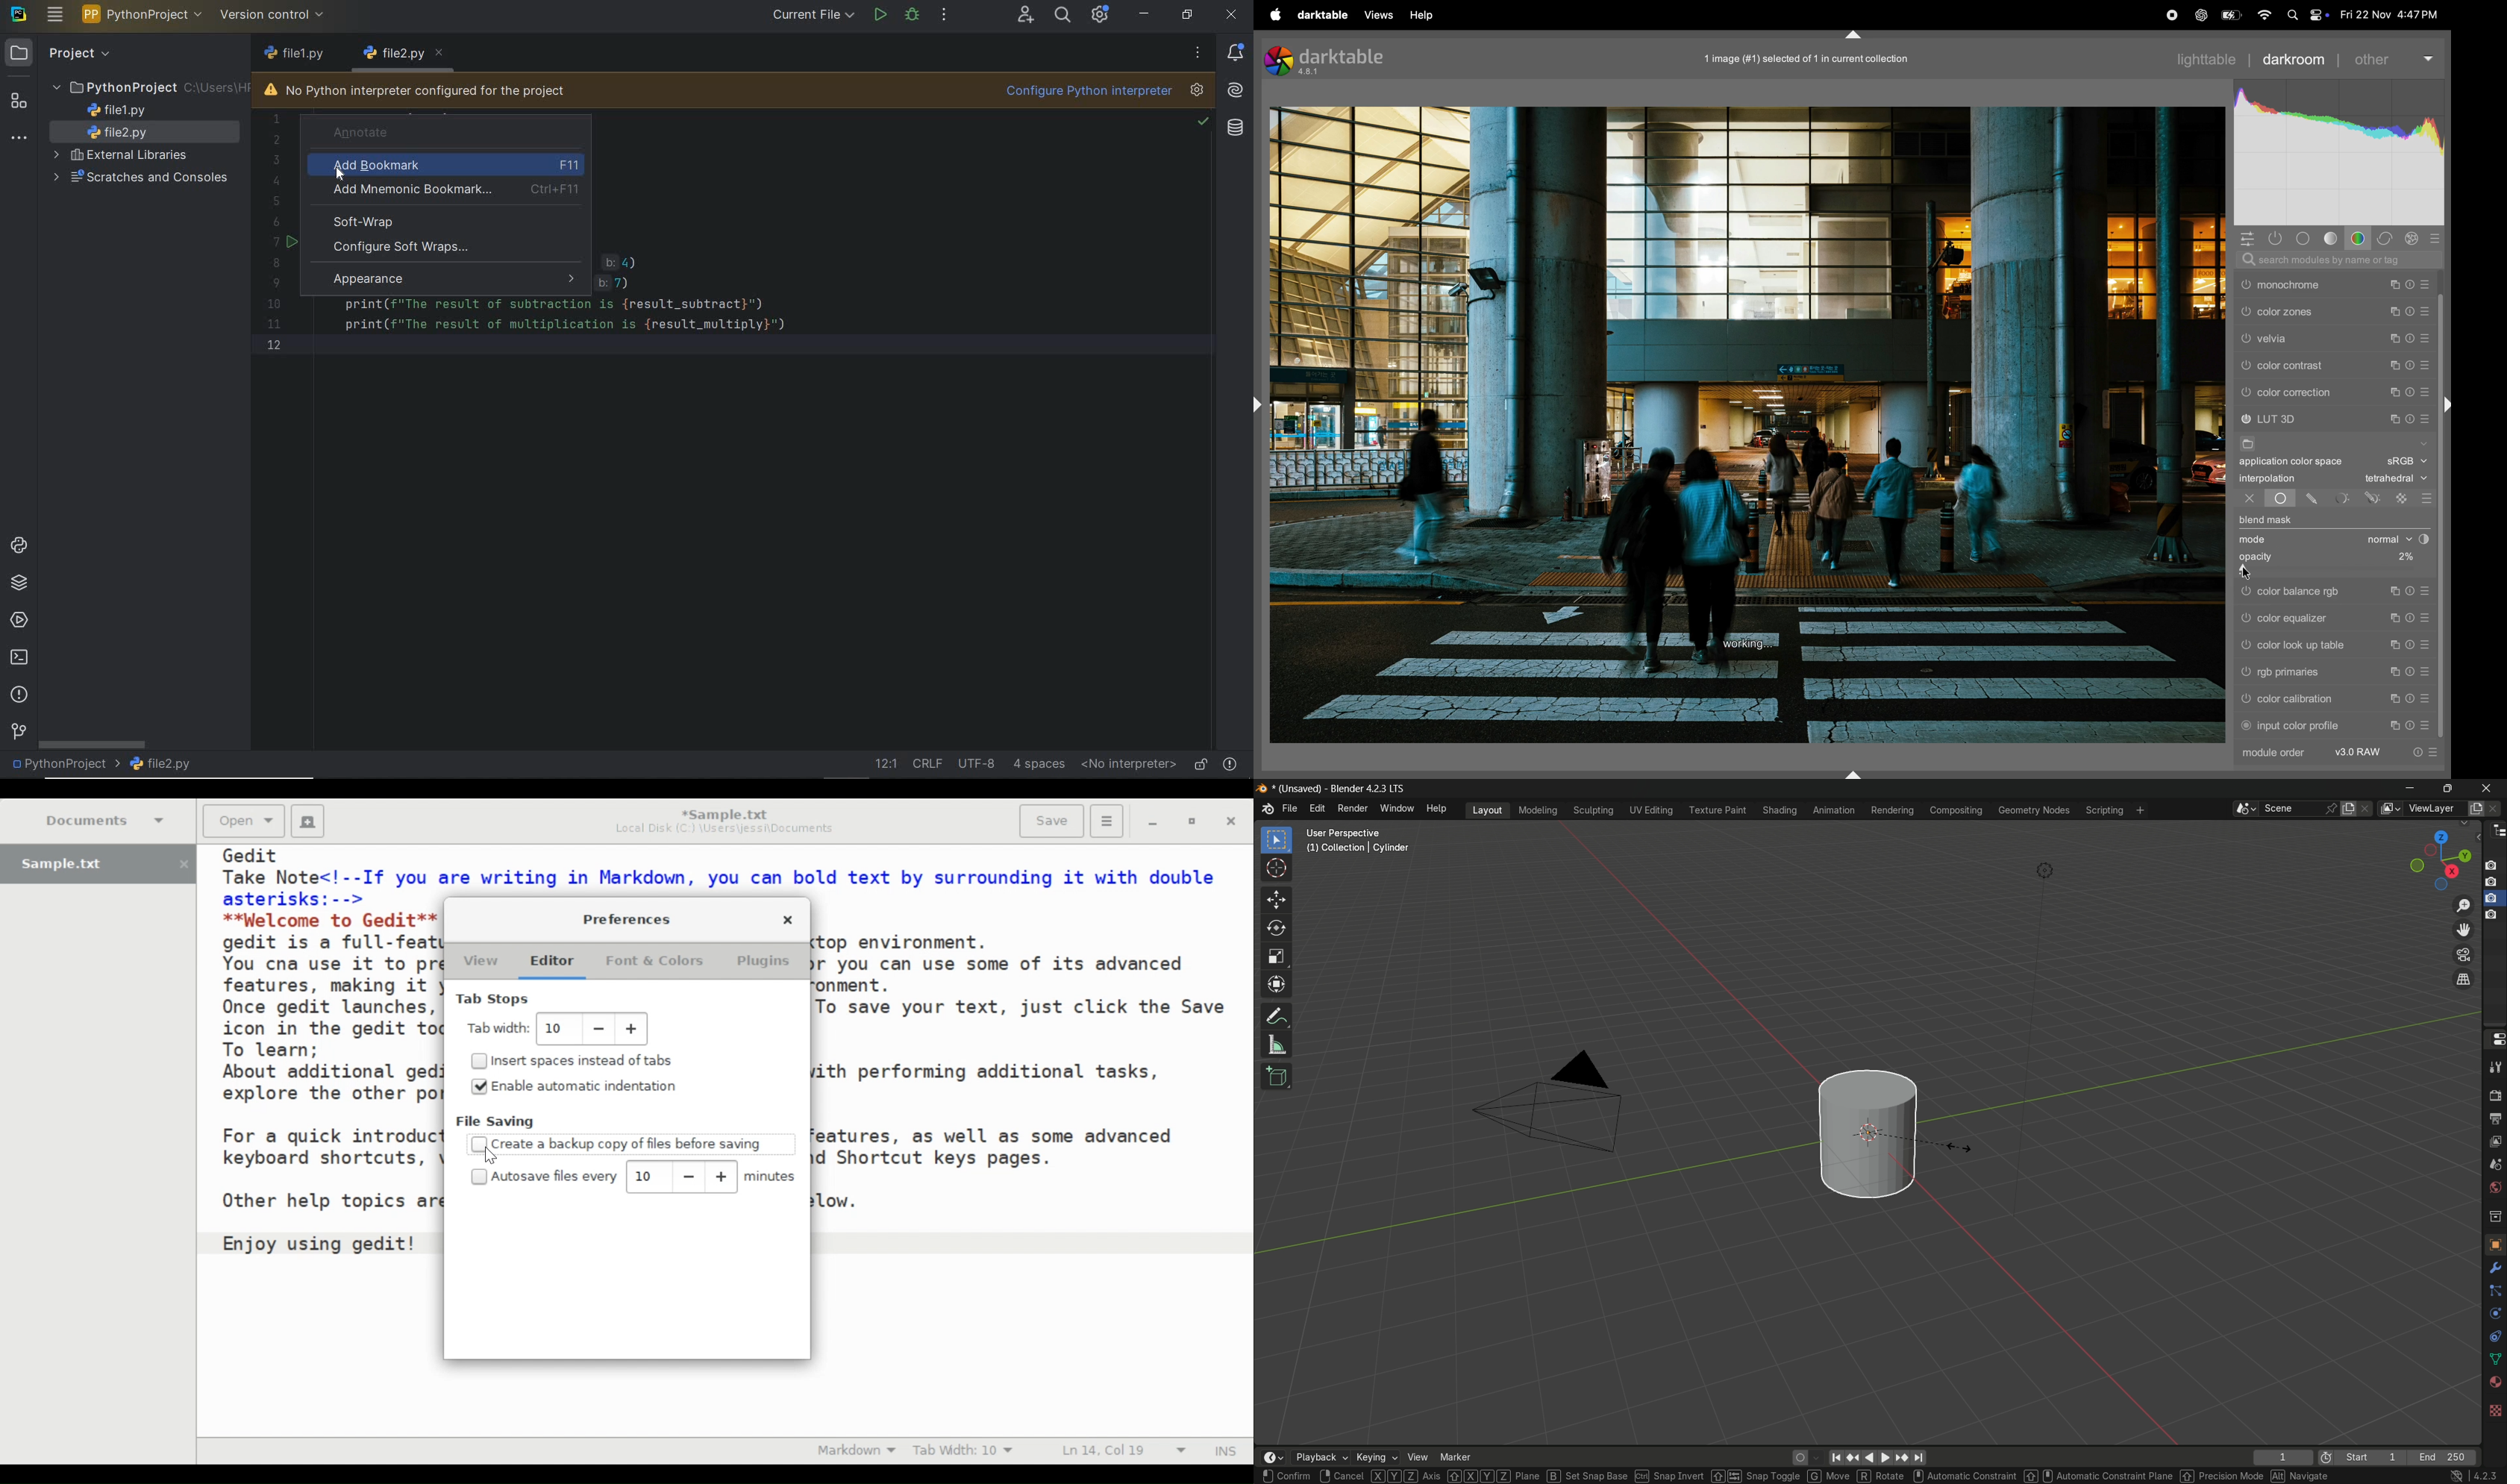 Image resolution: width=2520 pixels, height=1484 pixels. Describe the element at coordinates (1236, 92) in the screenshot. I see `AI` at that location.